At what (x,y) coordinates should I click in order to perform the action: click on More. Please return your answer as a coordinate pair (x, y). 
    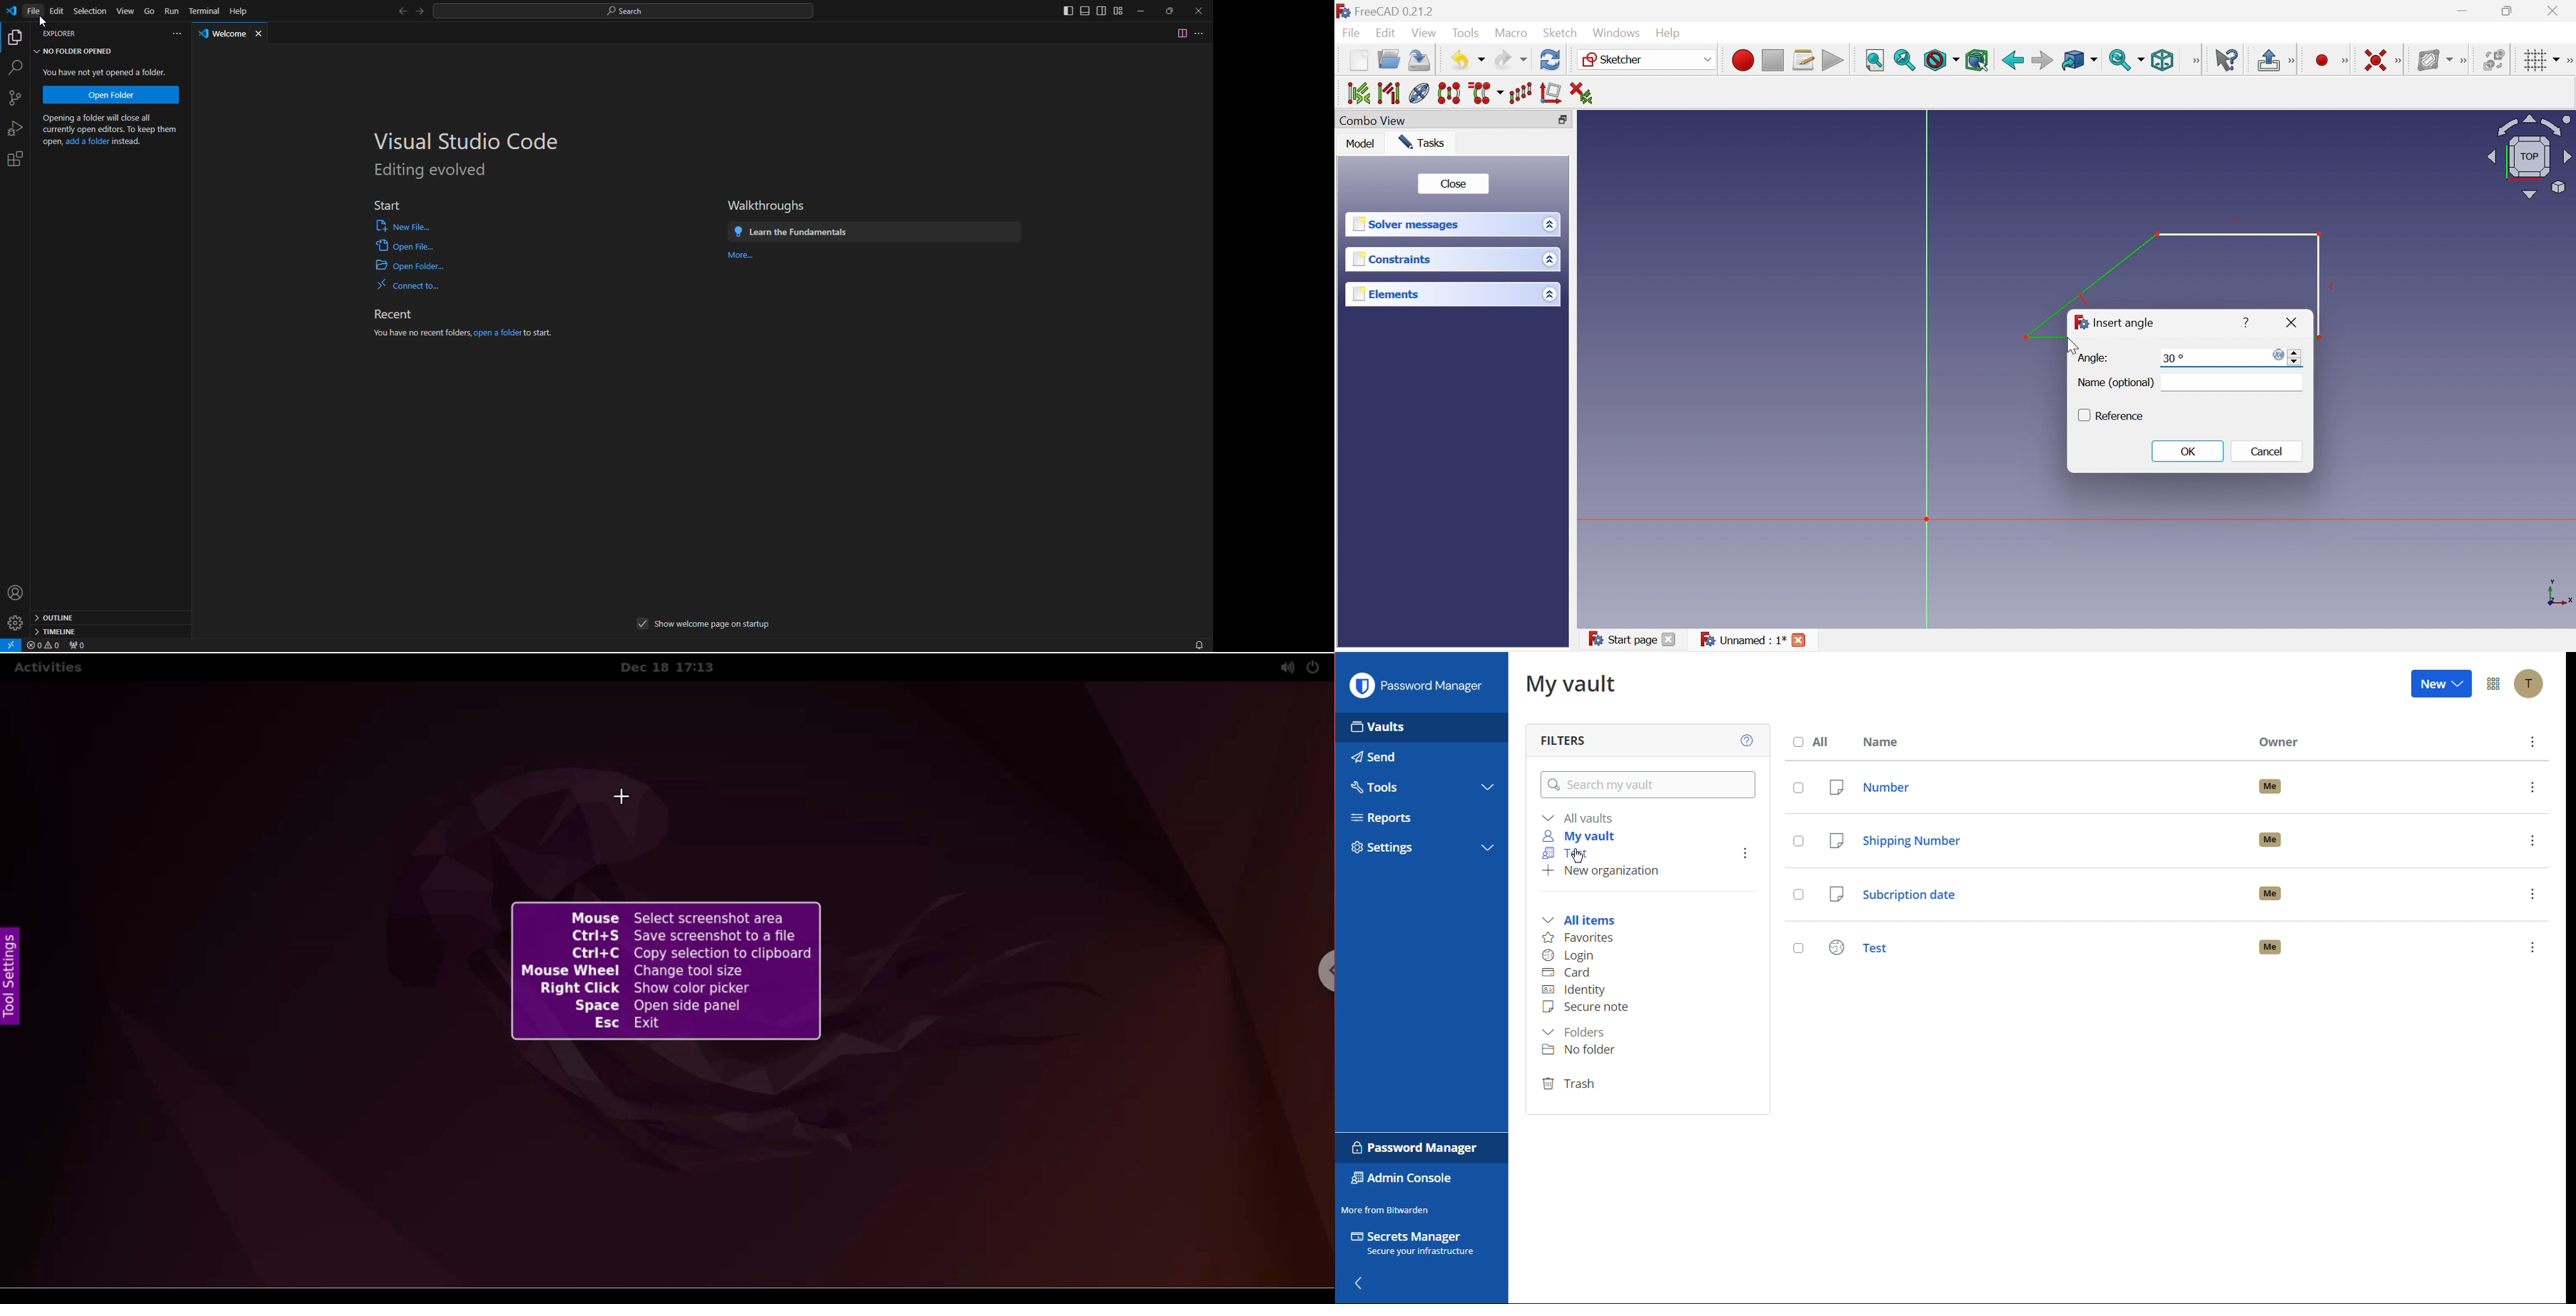
    Looking at the image, I should click on (2401, 60).